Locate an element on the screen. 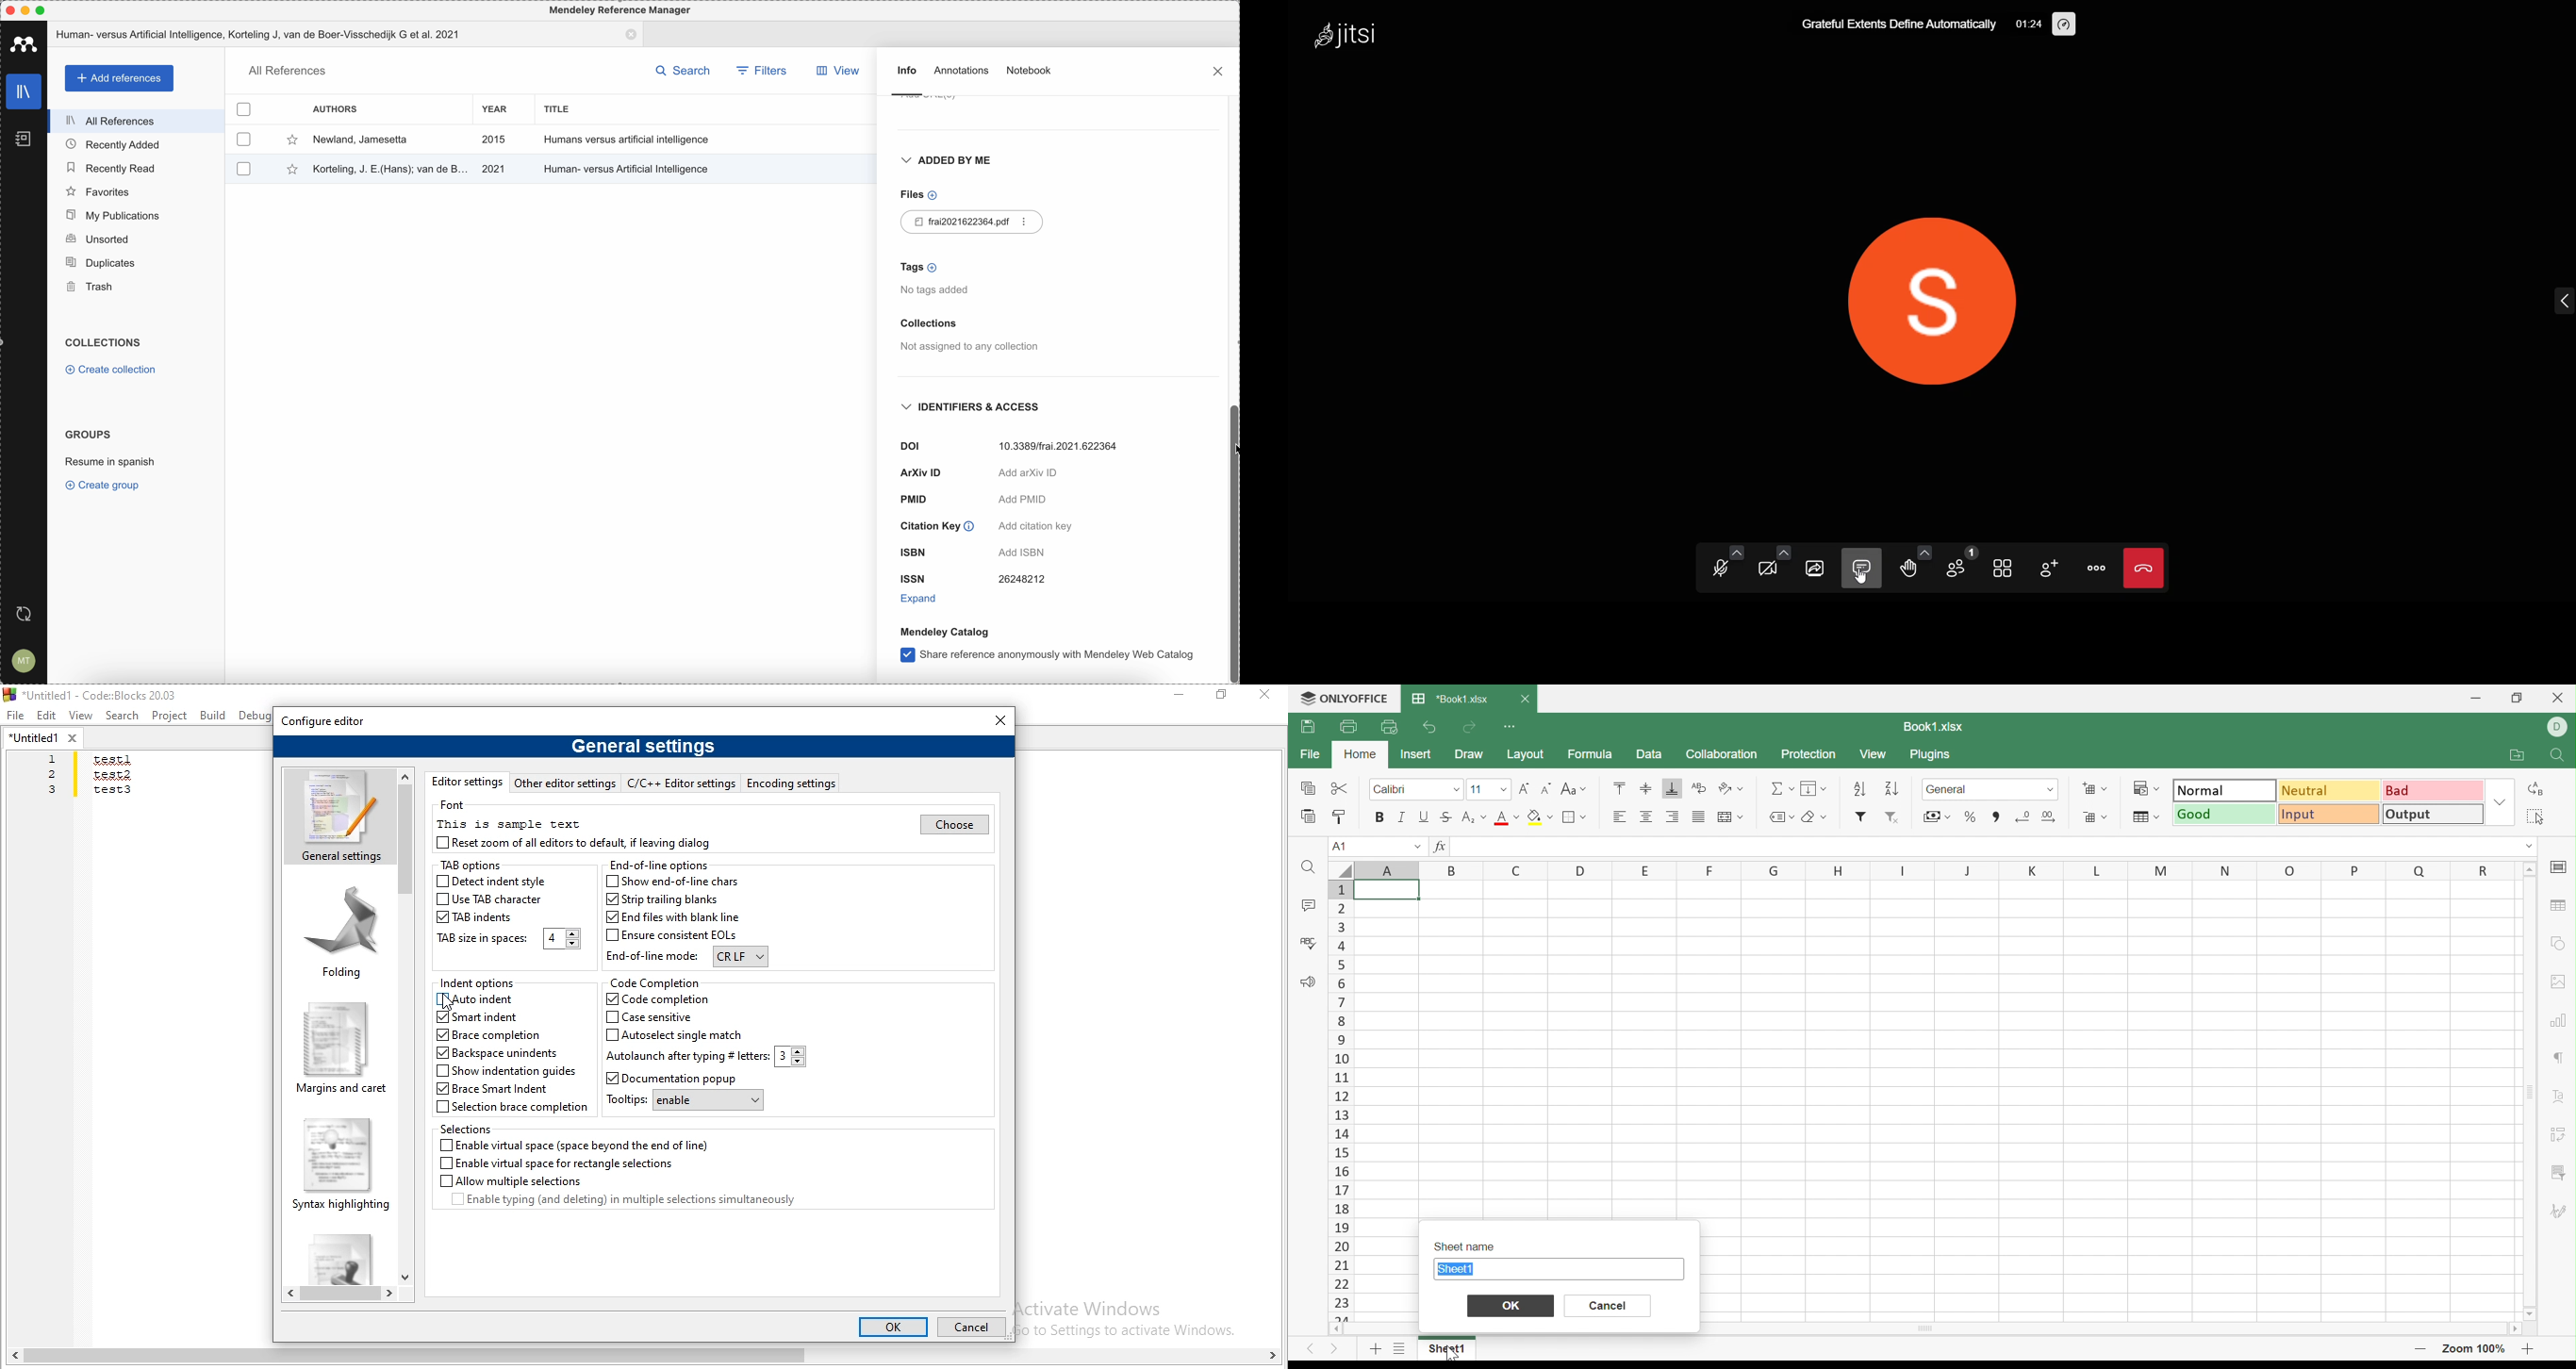 Image resolution: width=2576 pixels, height=1372 pixels. Drop Down is located at coordinates (2527, 848).